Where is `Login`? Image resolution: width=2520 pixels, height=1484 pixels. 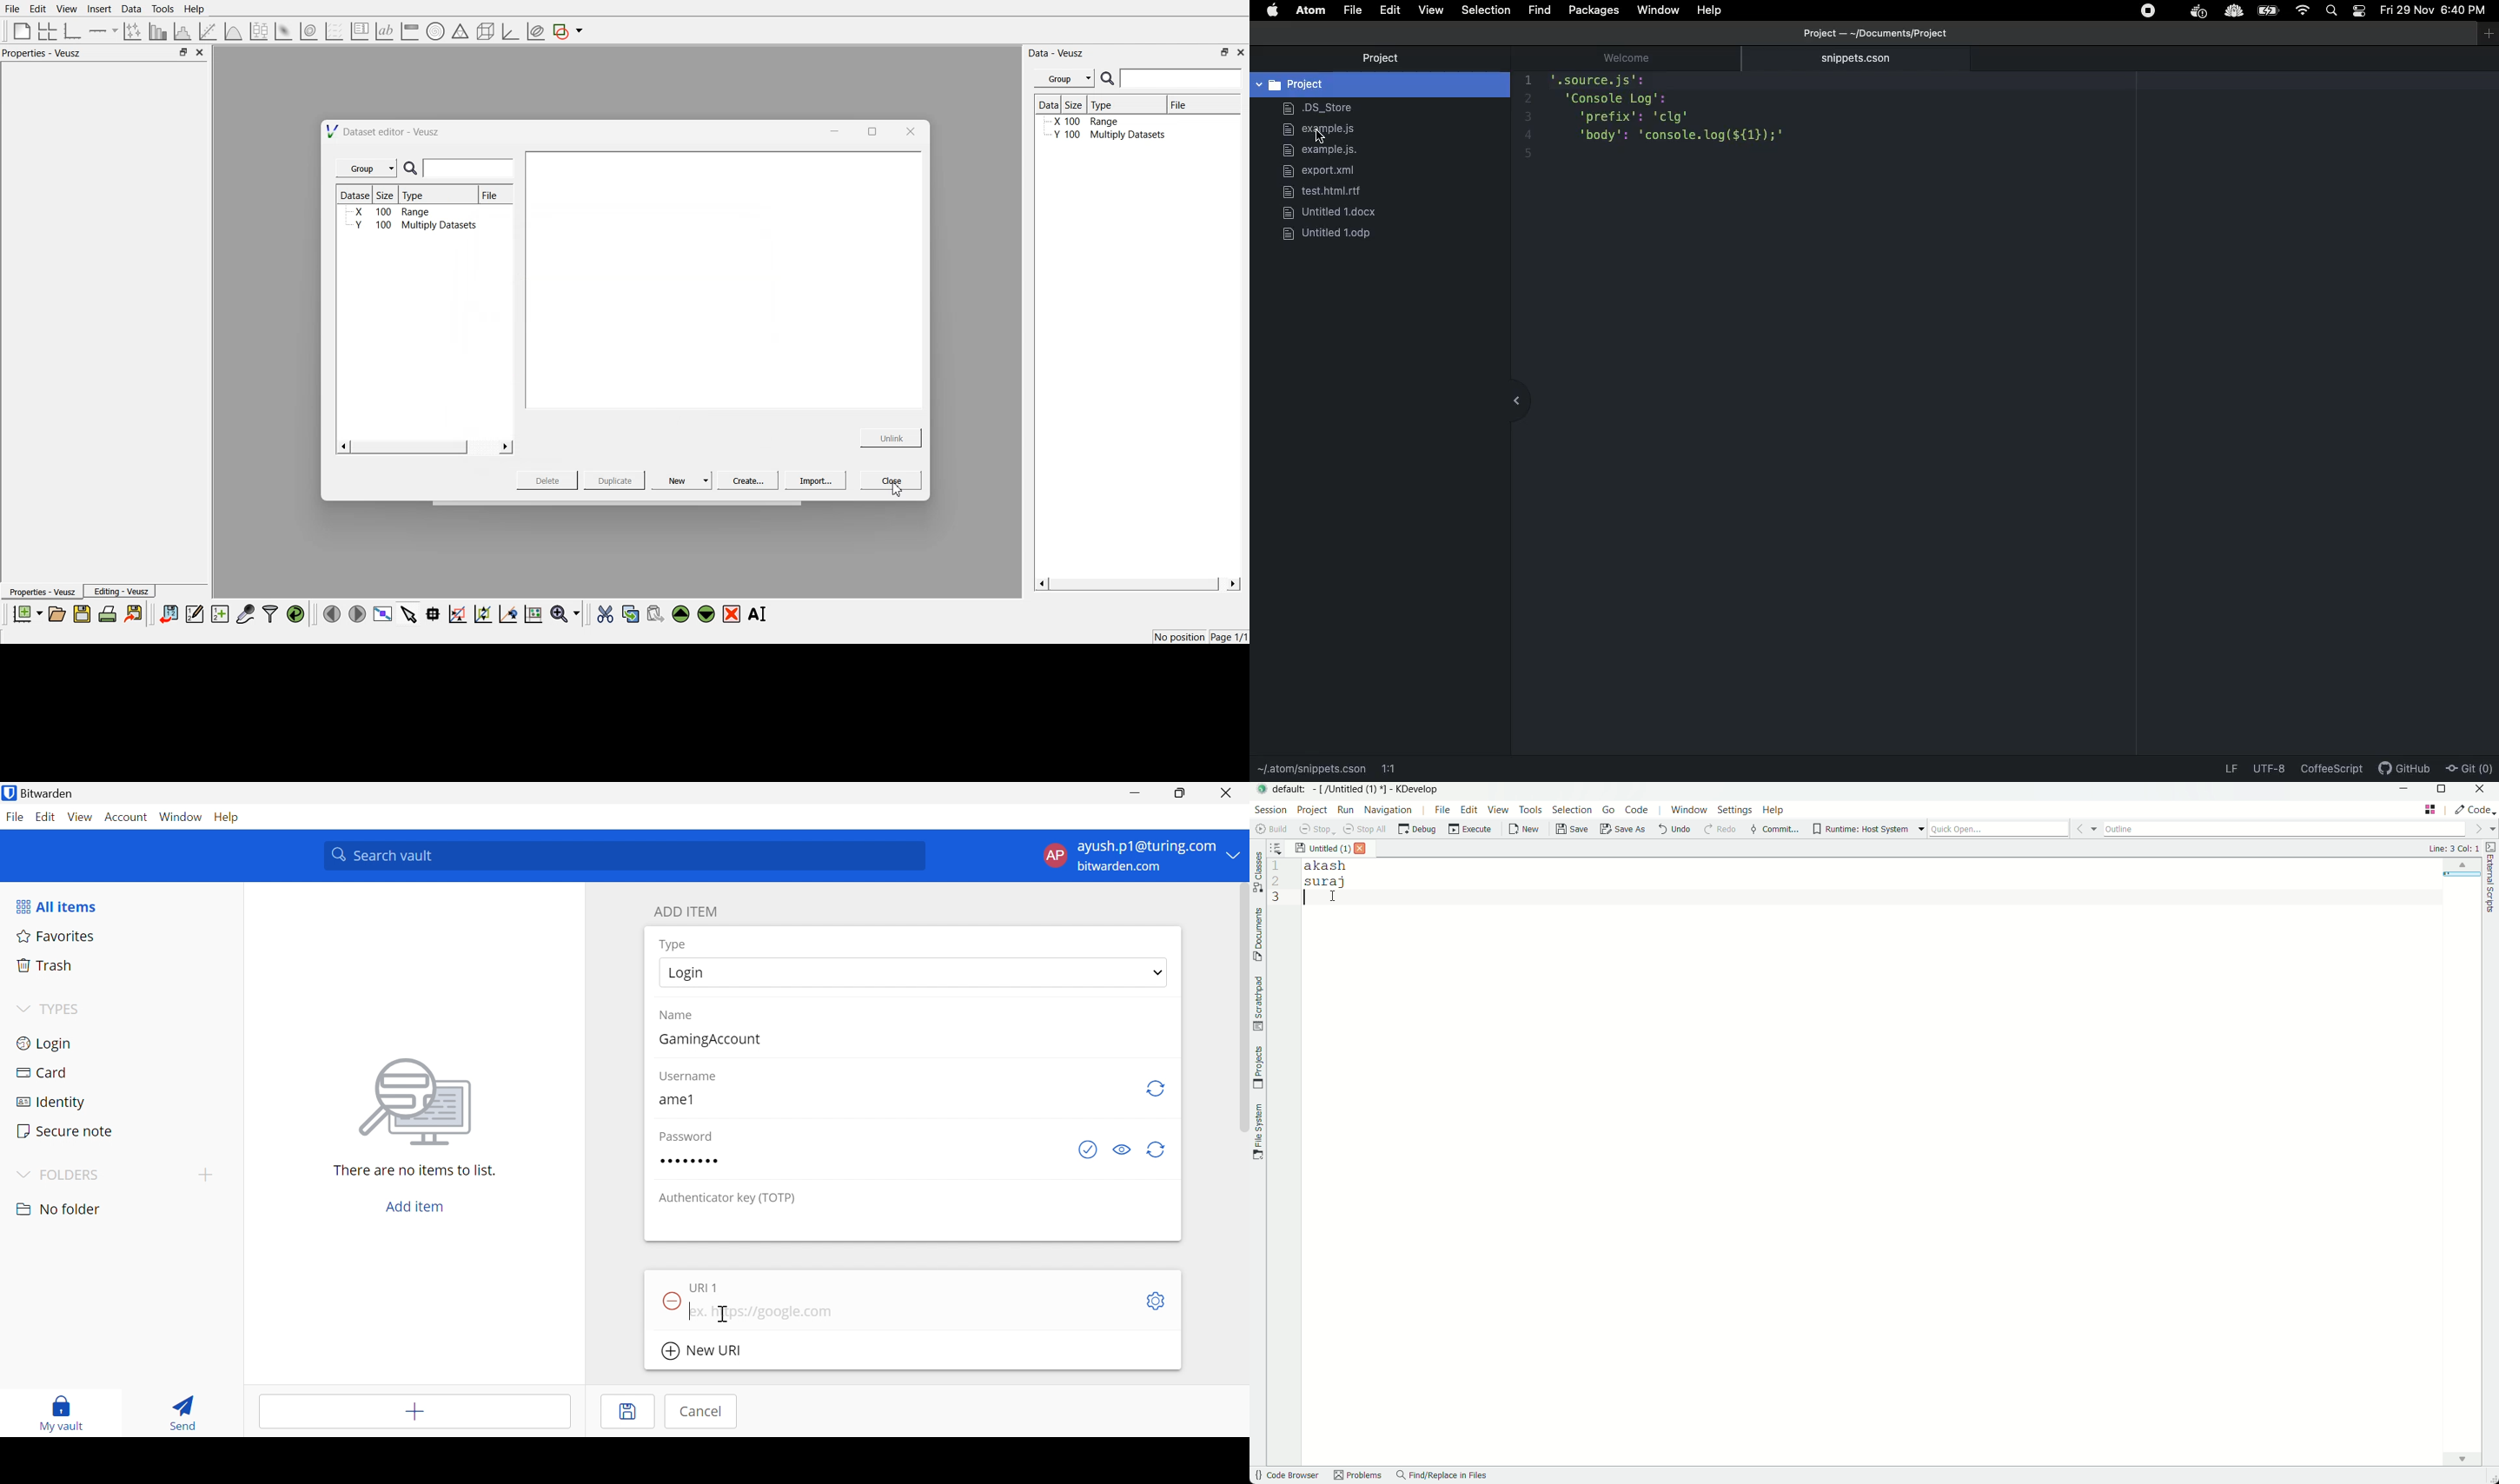
Login is located at coordinates (46, 1044).